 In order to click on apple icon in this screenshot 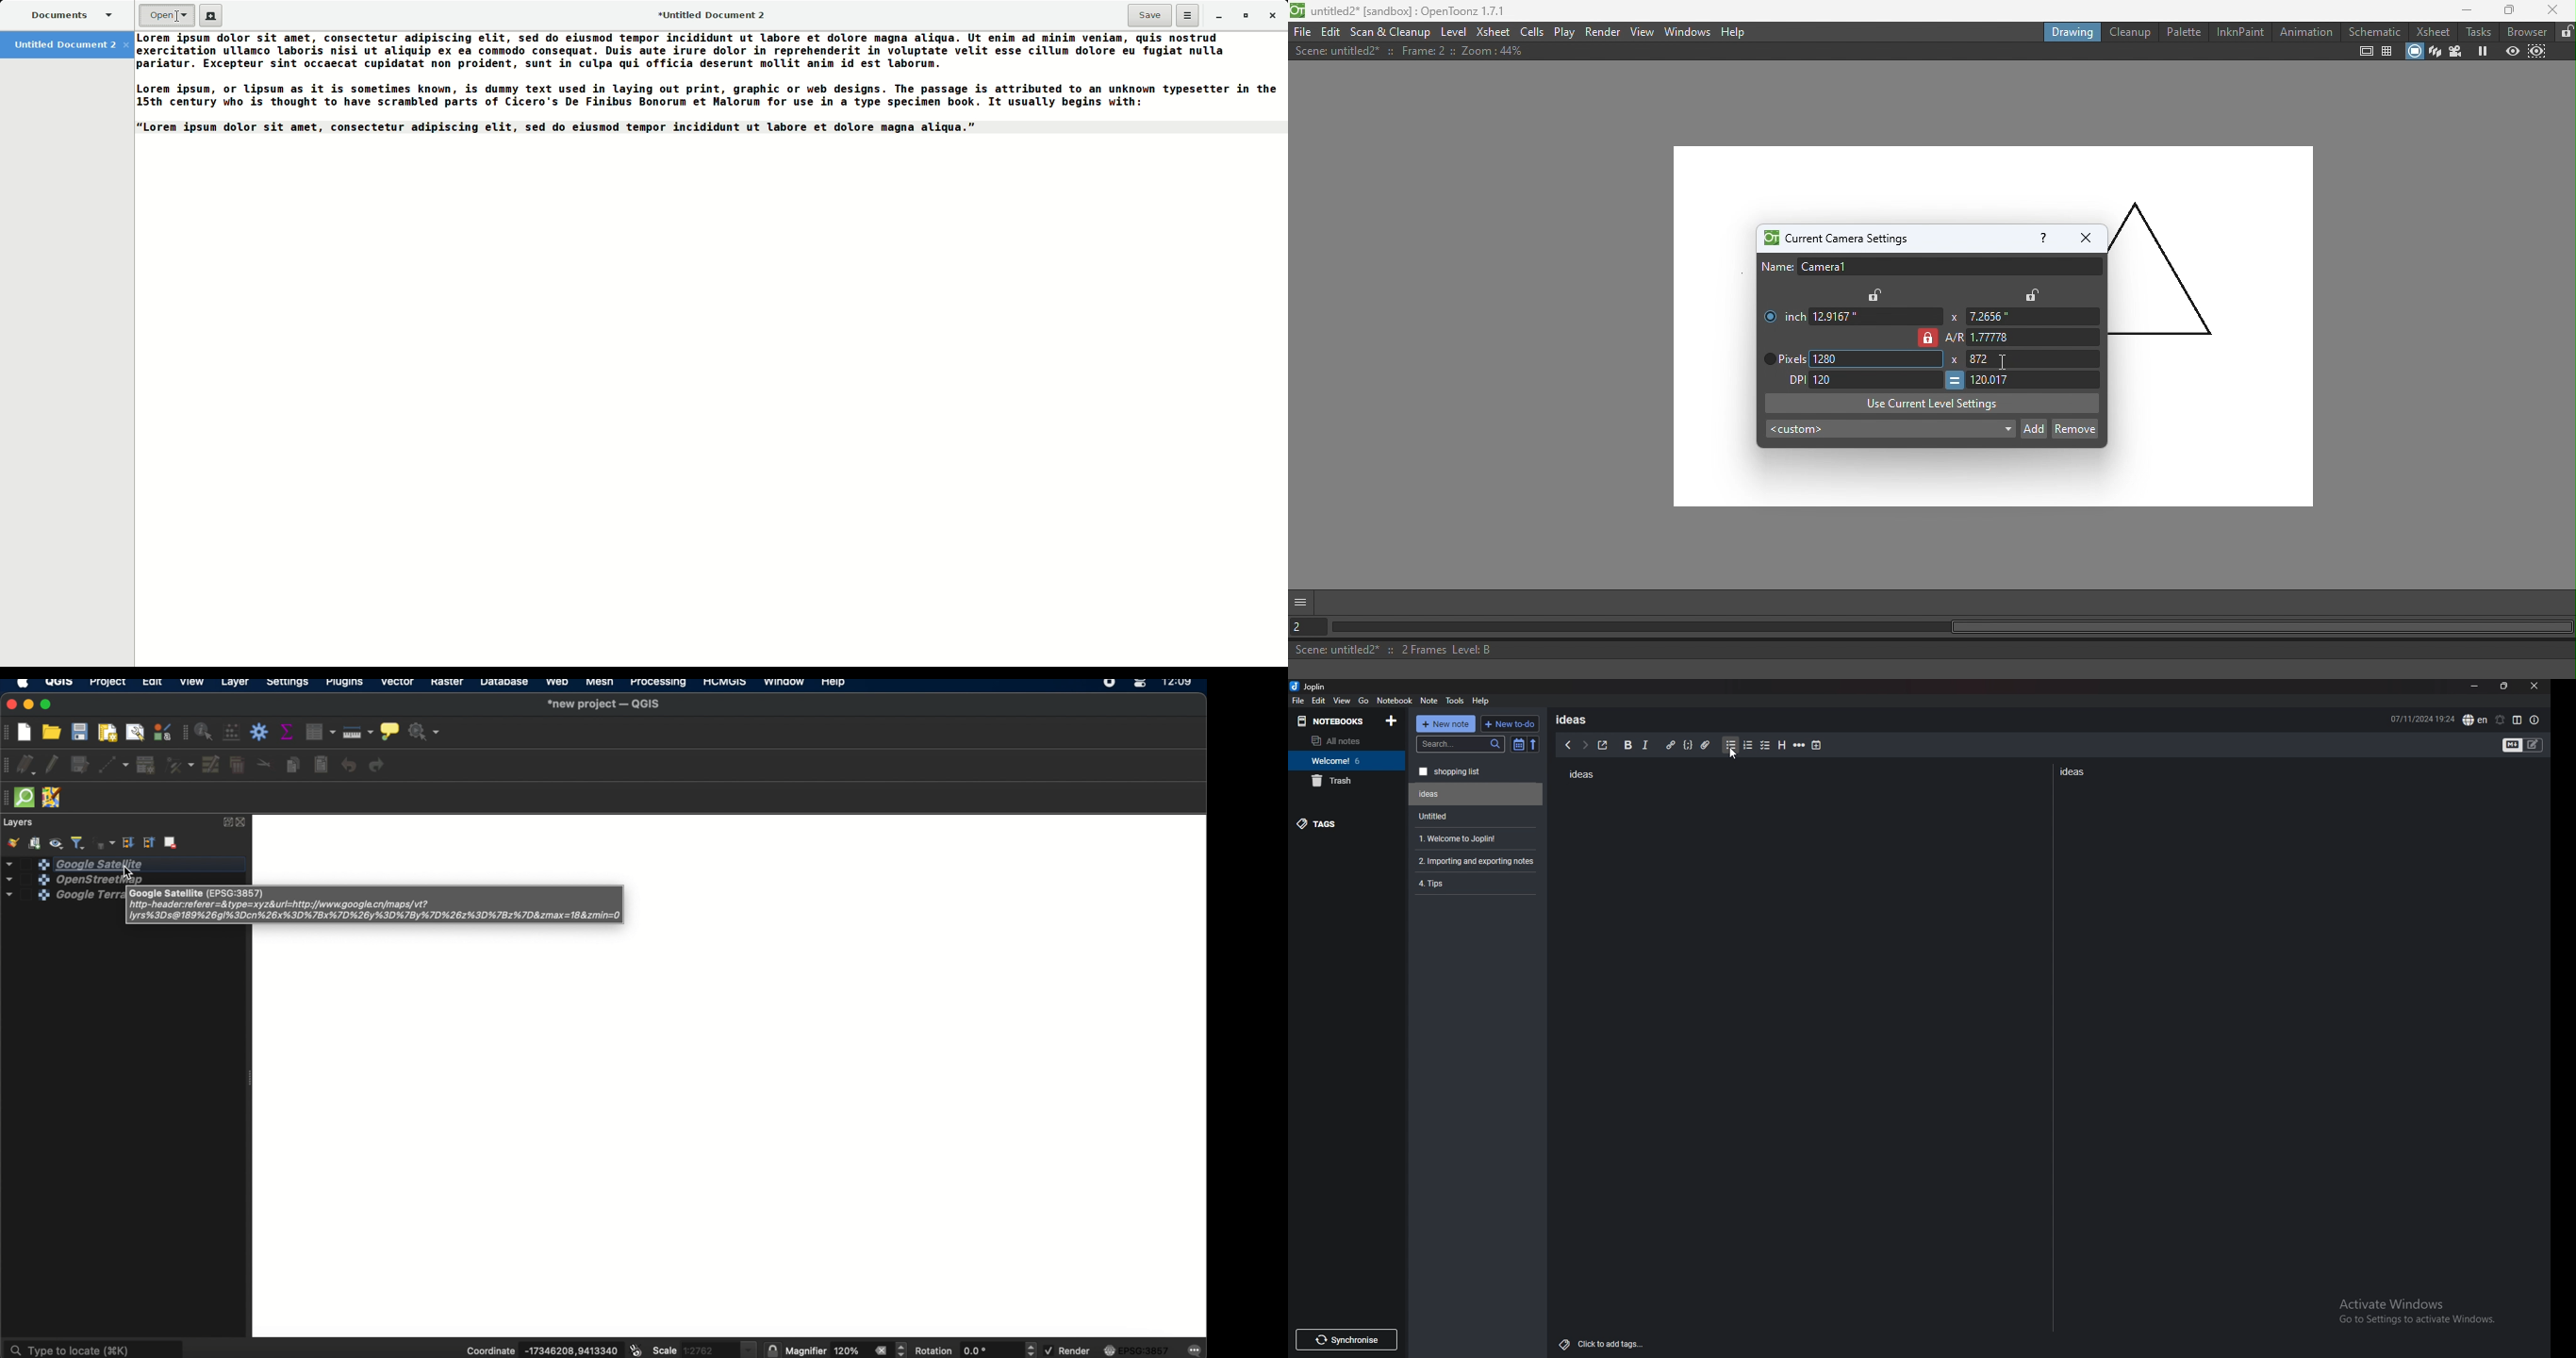, I will do `click(27, 685)`.